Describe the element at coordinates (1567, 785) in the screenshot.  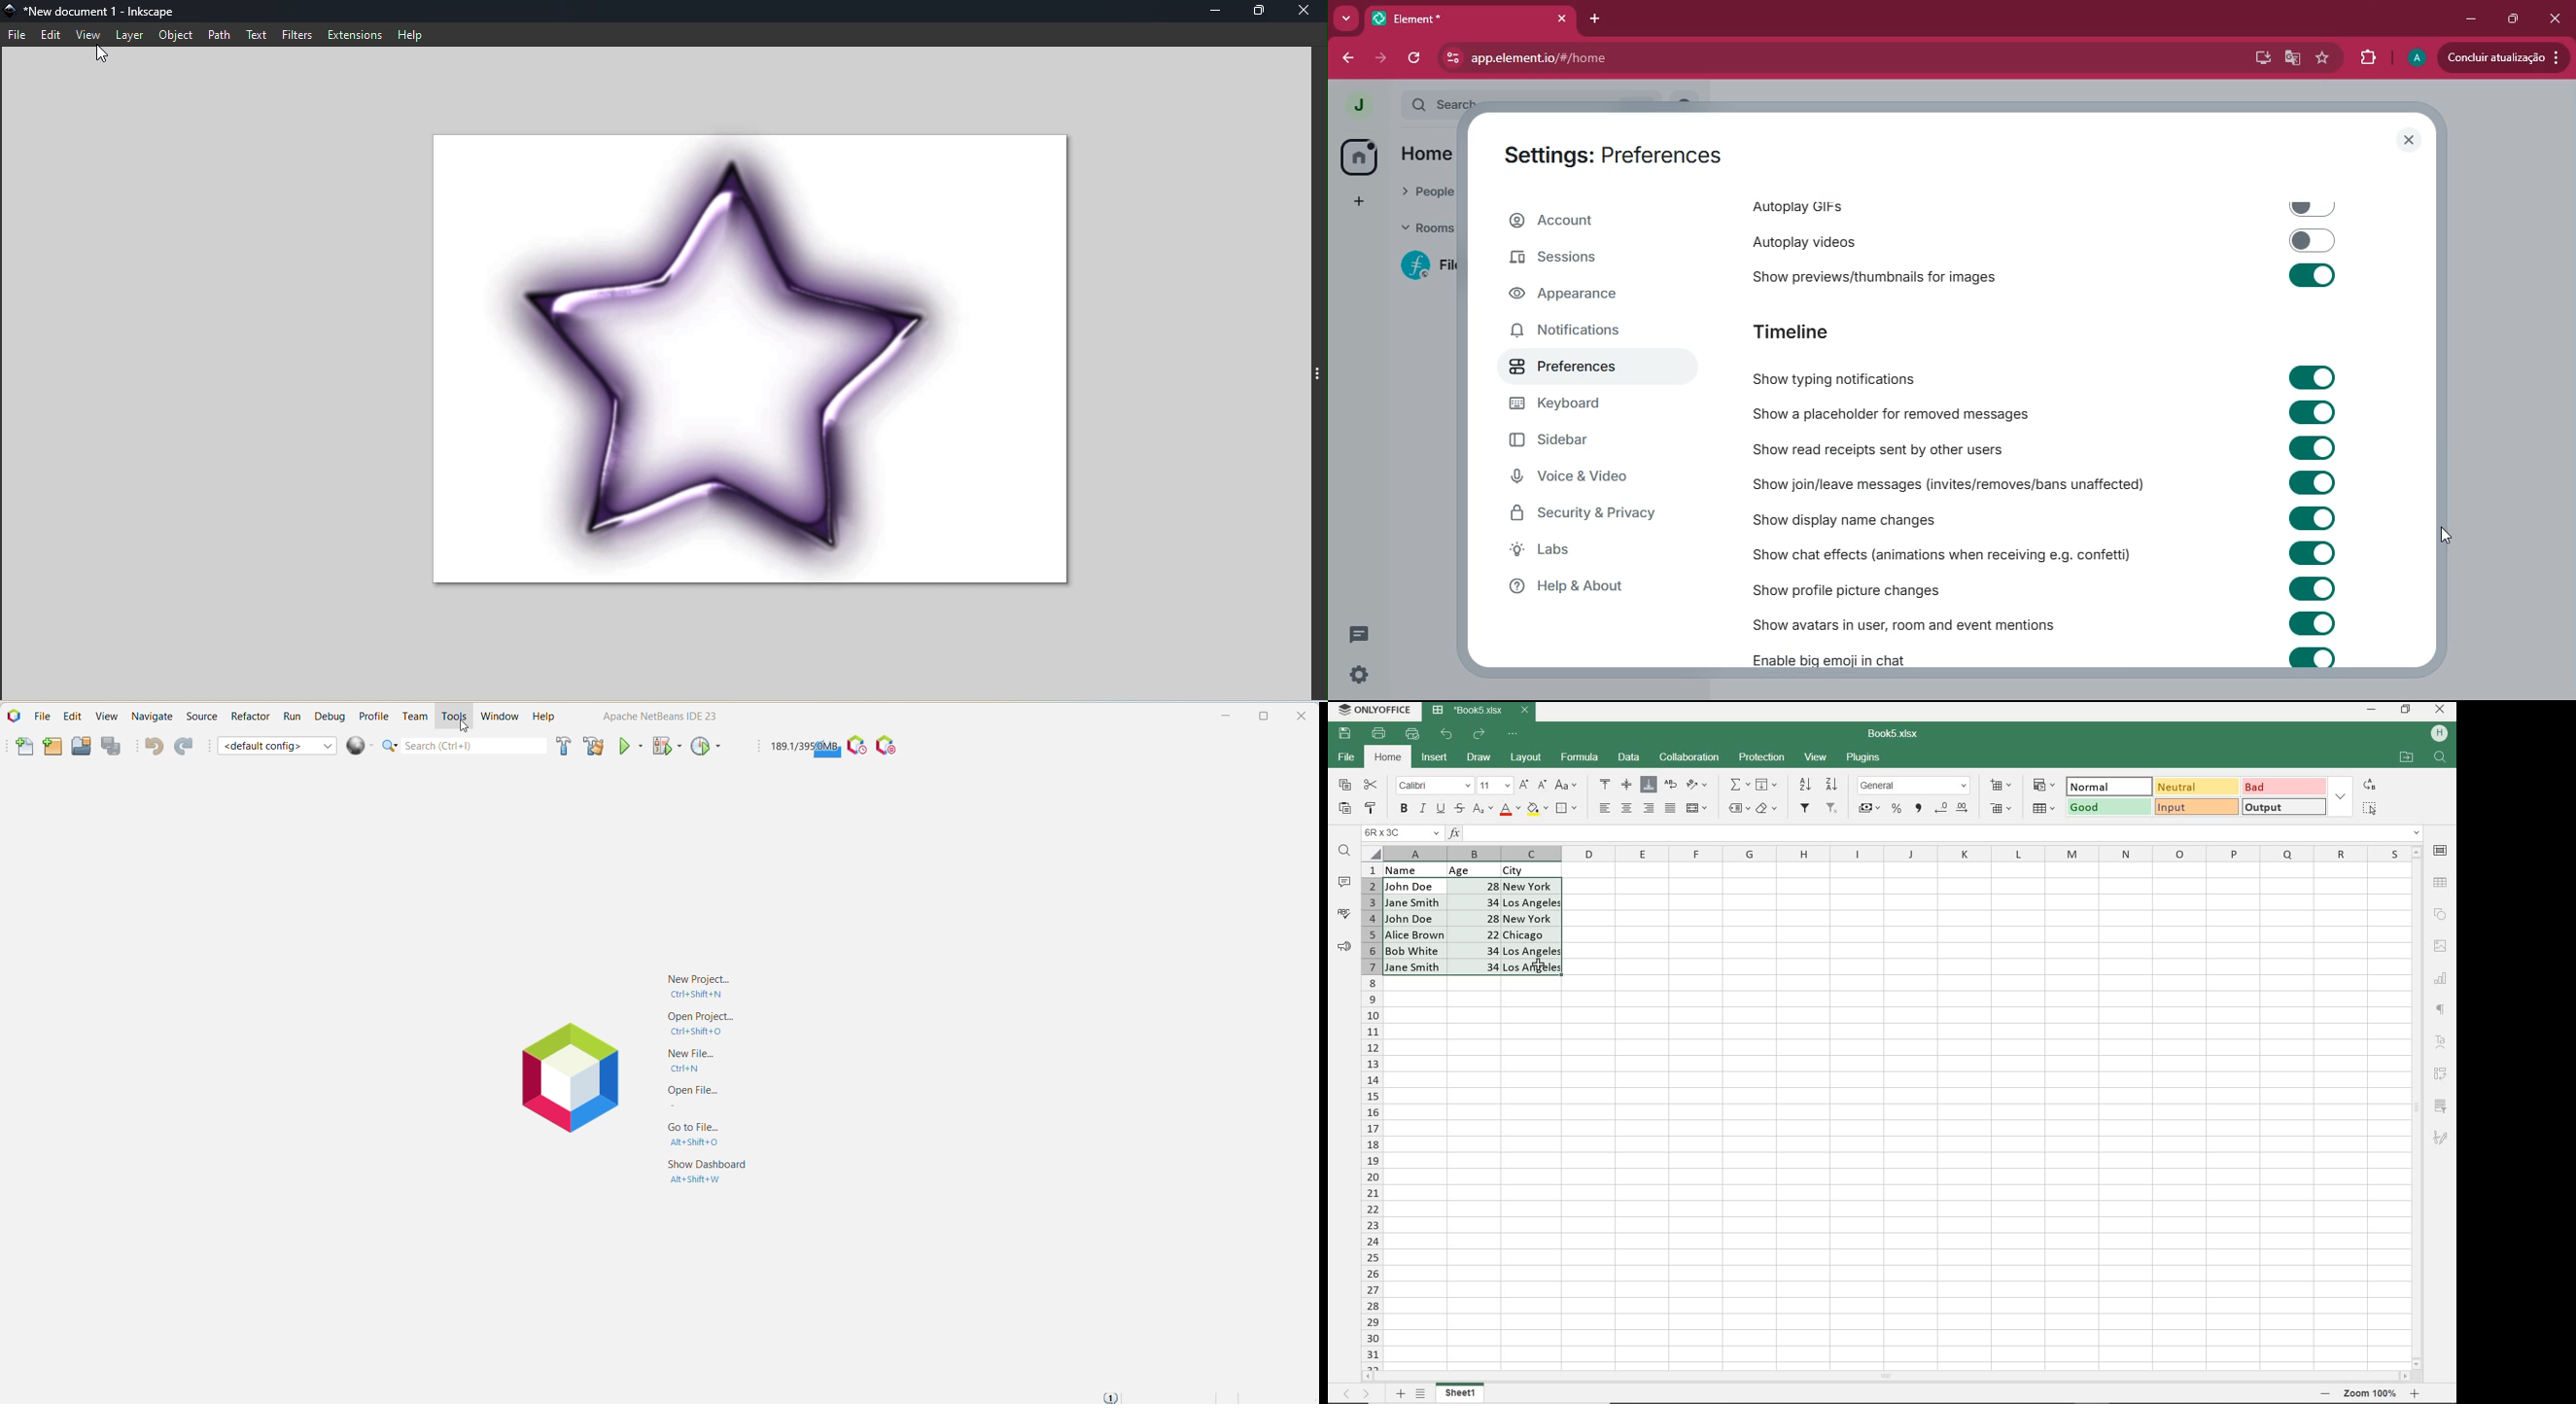
I see `CHANGE CASE` at that location.